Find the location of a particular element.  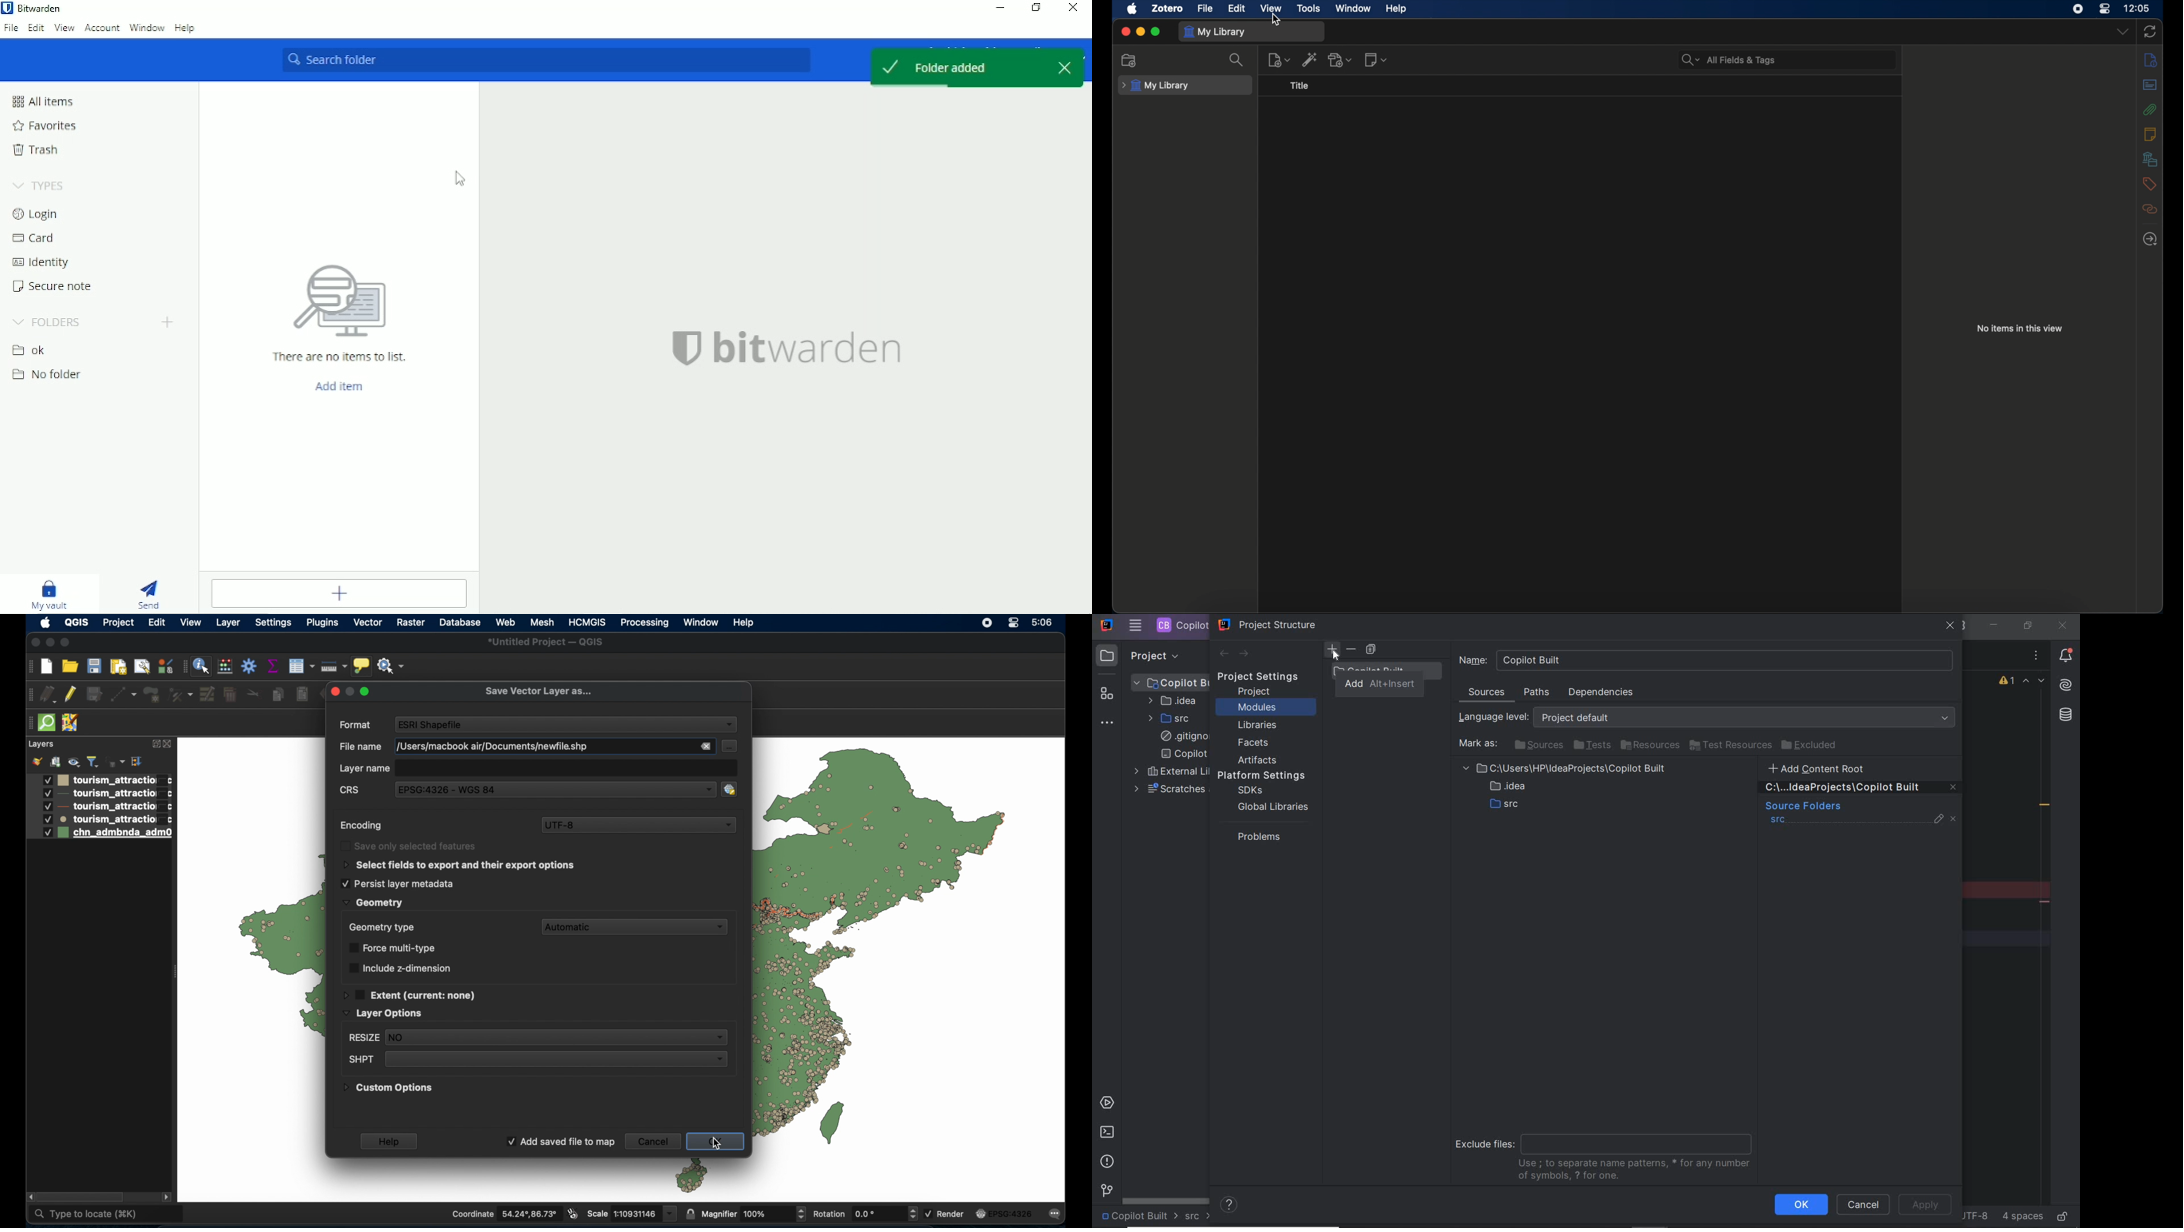

apply is located at coordinates (1928, 1204).